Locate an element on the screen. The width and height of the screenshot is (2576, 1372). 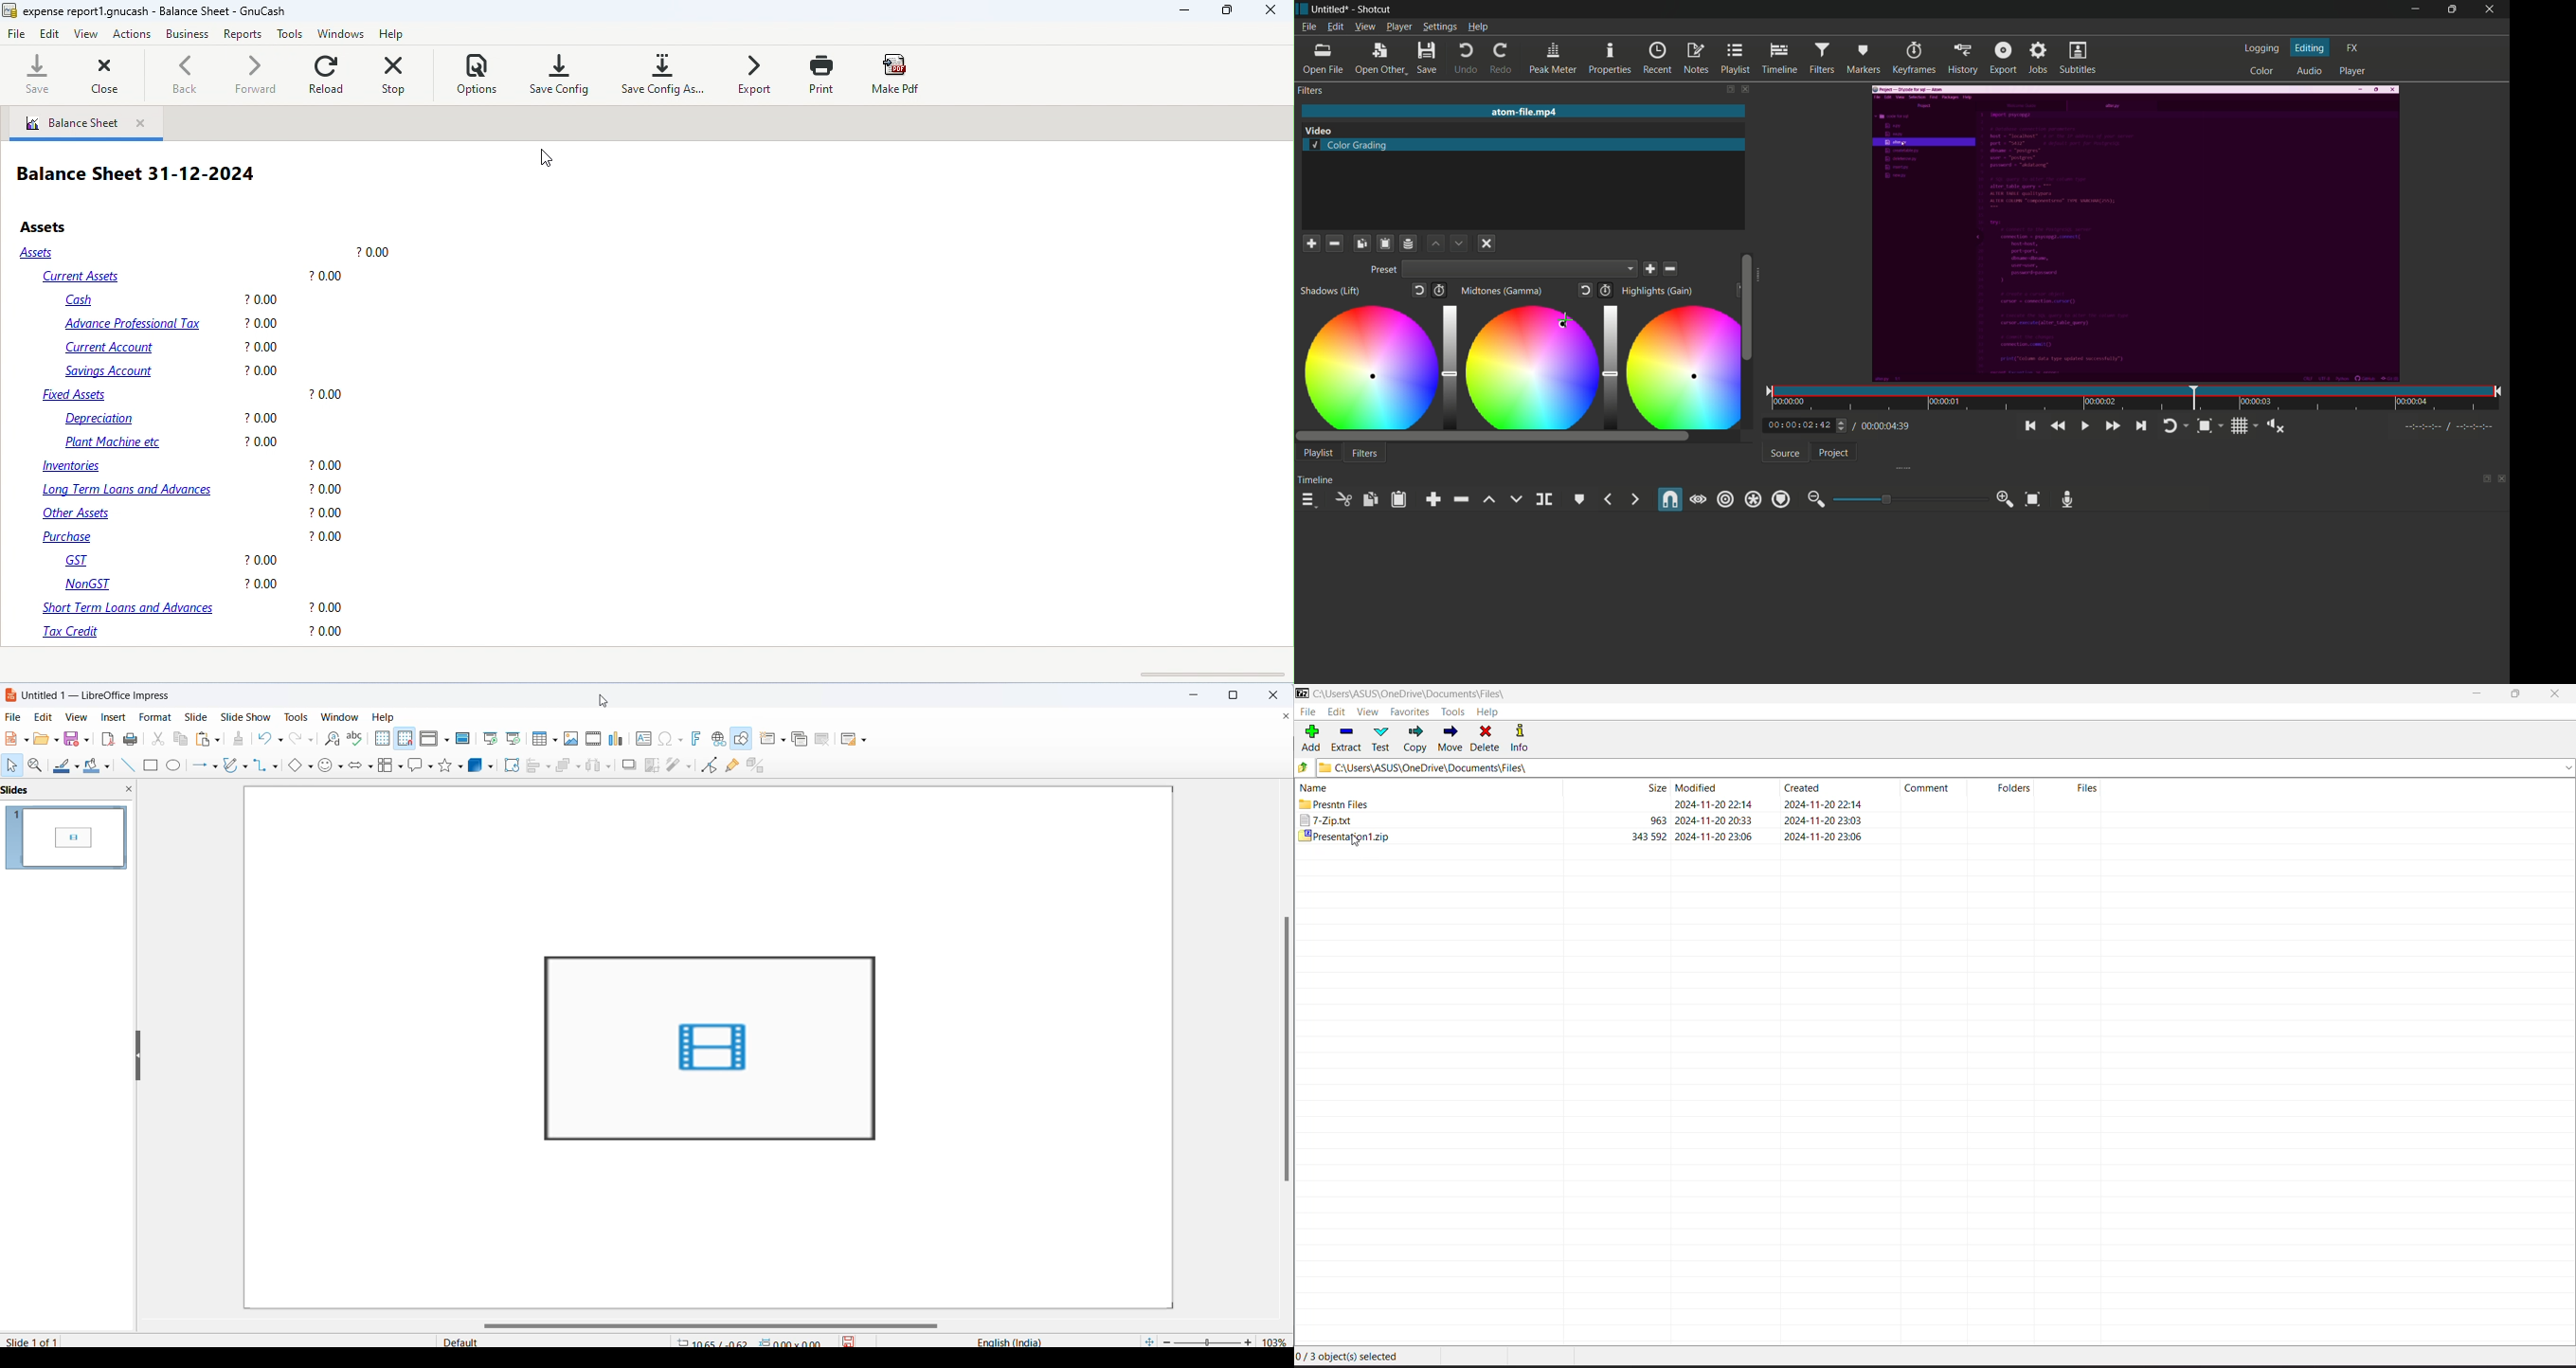
insert is located at coordinates (114, 716).